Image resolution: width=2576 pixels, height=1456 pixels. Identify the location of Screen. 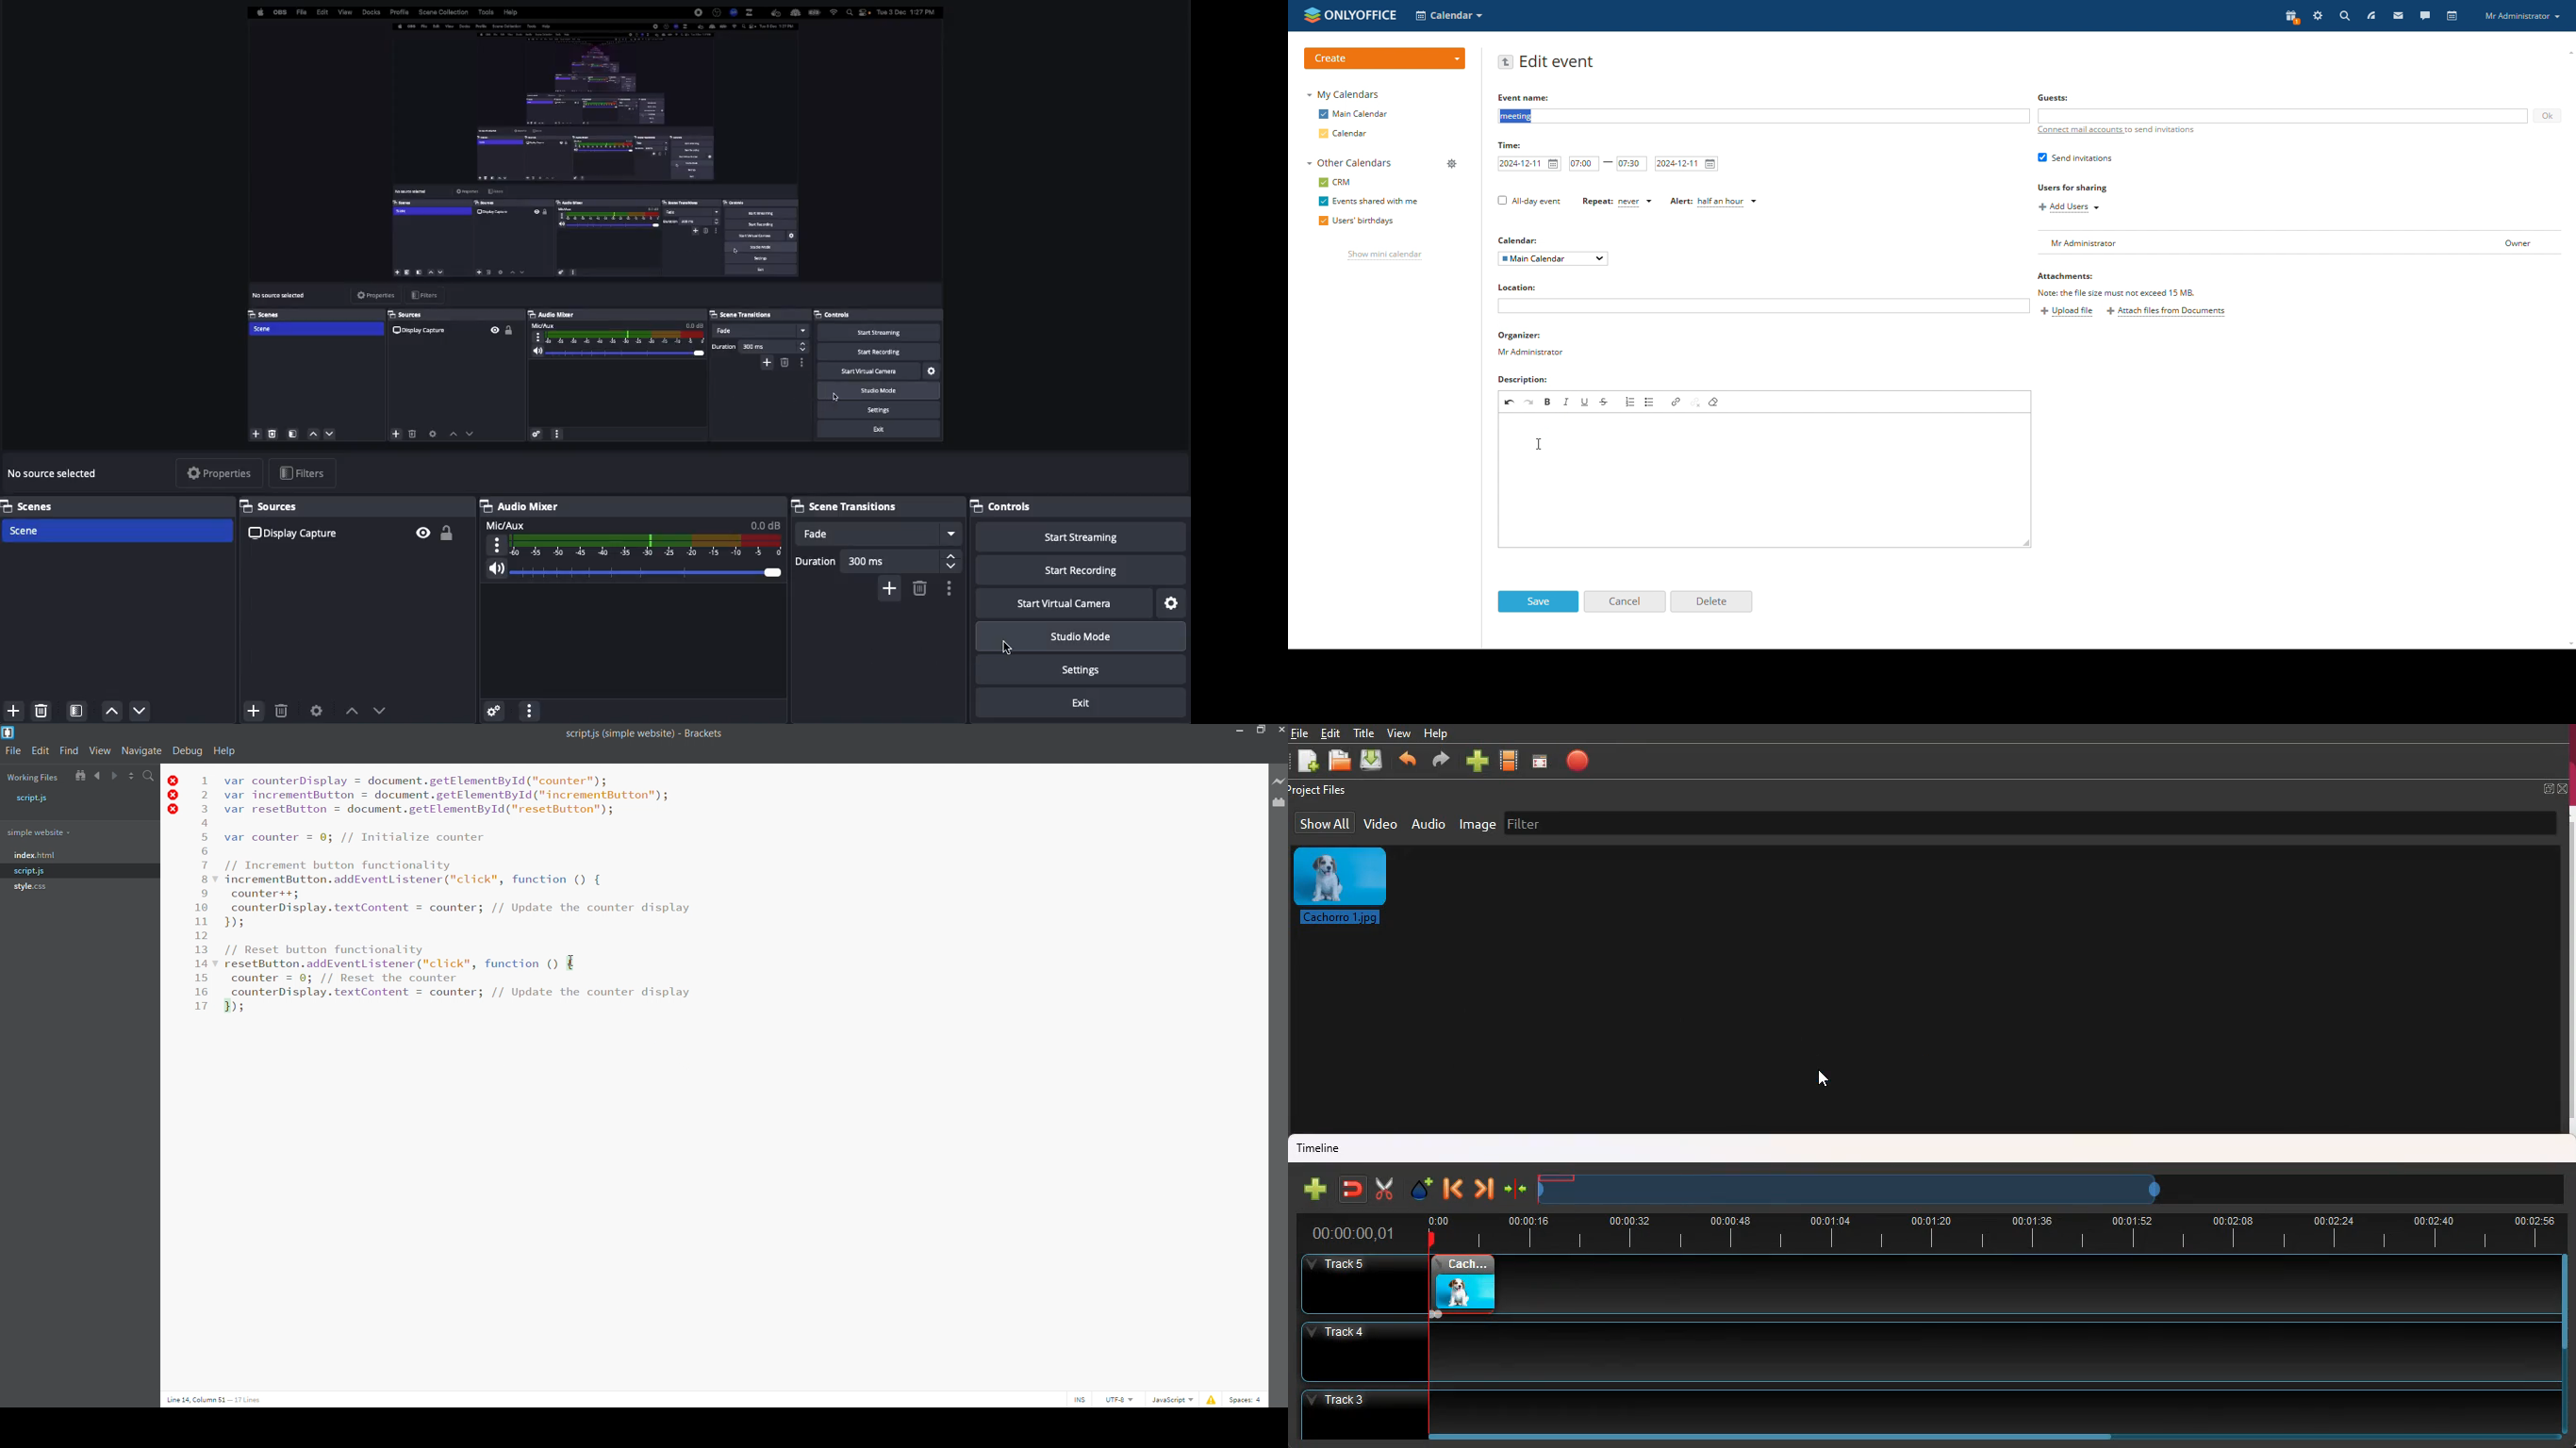
(593, 225).